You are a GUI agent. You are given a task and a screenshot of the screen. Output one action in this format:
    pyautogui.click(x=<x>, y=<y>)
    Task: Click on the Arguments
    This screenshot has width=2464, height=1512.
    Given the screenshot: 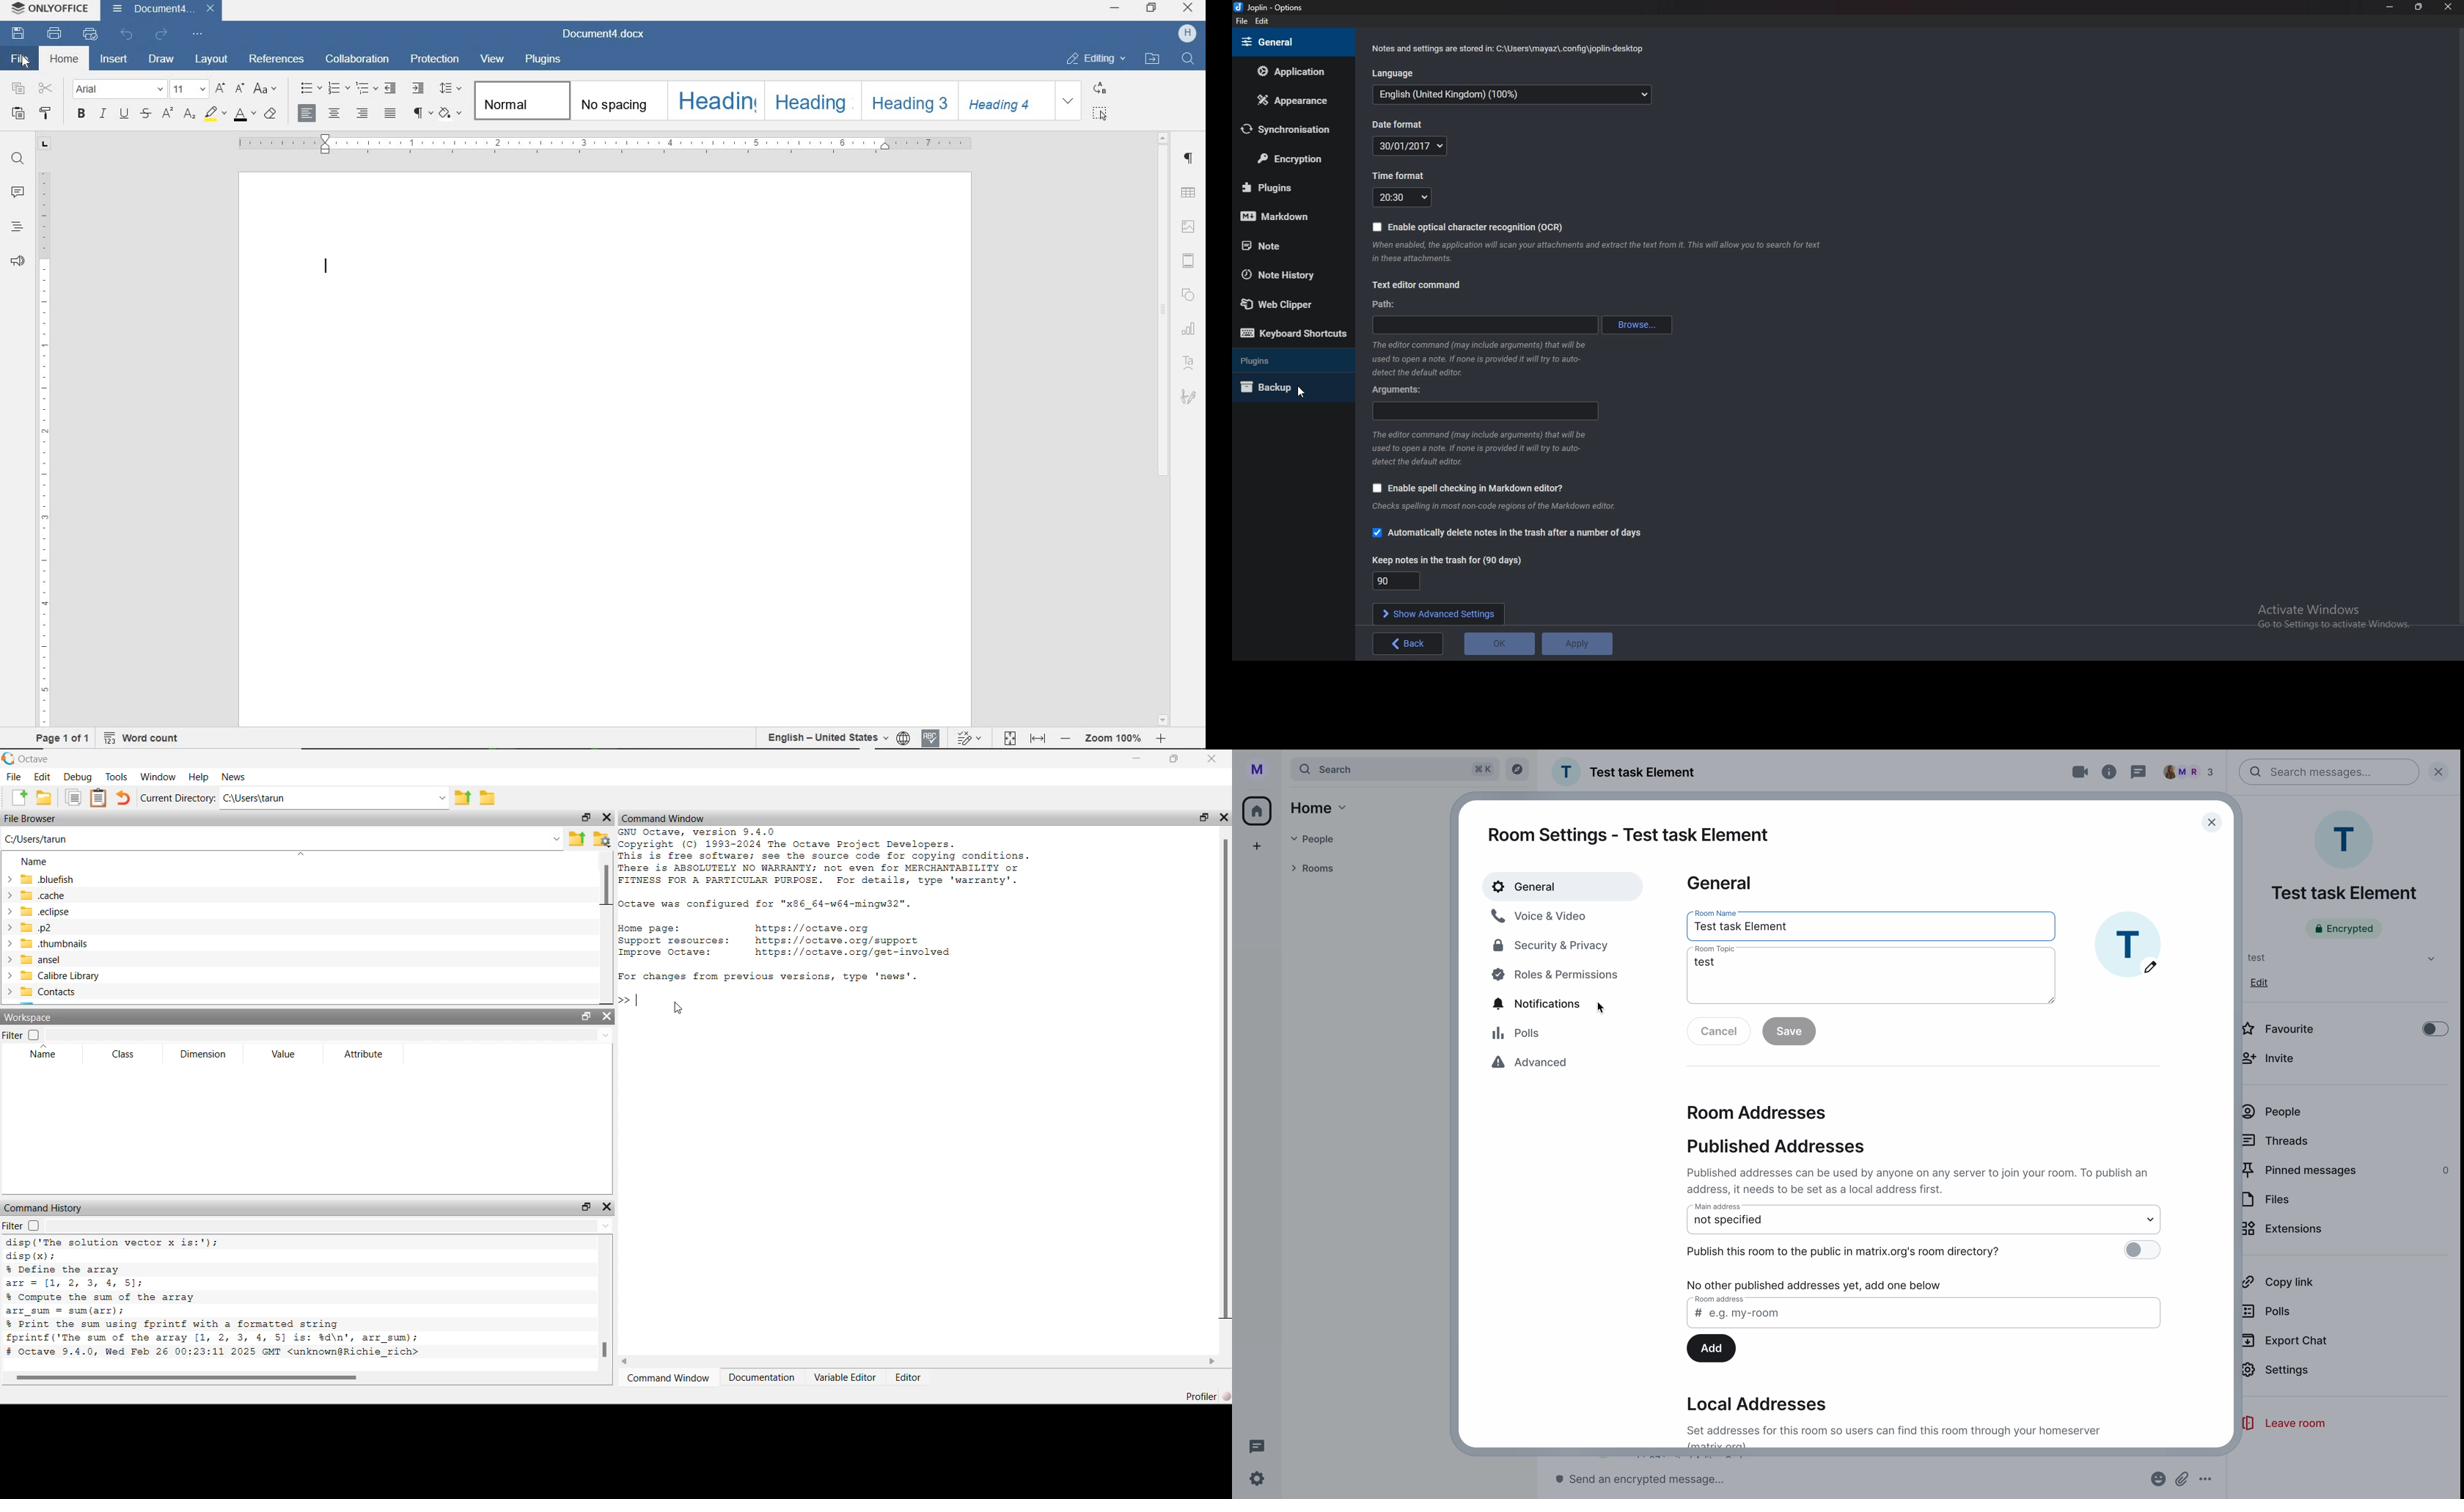 What is the action you would take?
    pyautogui.click(x=1484, y=413)
    